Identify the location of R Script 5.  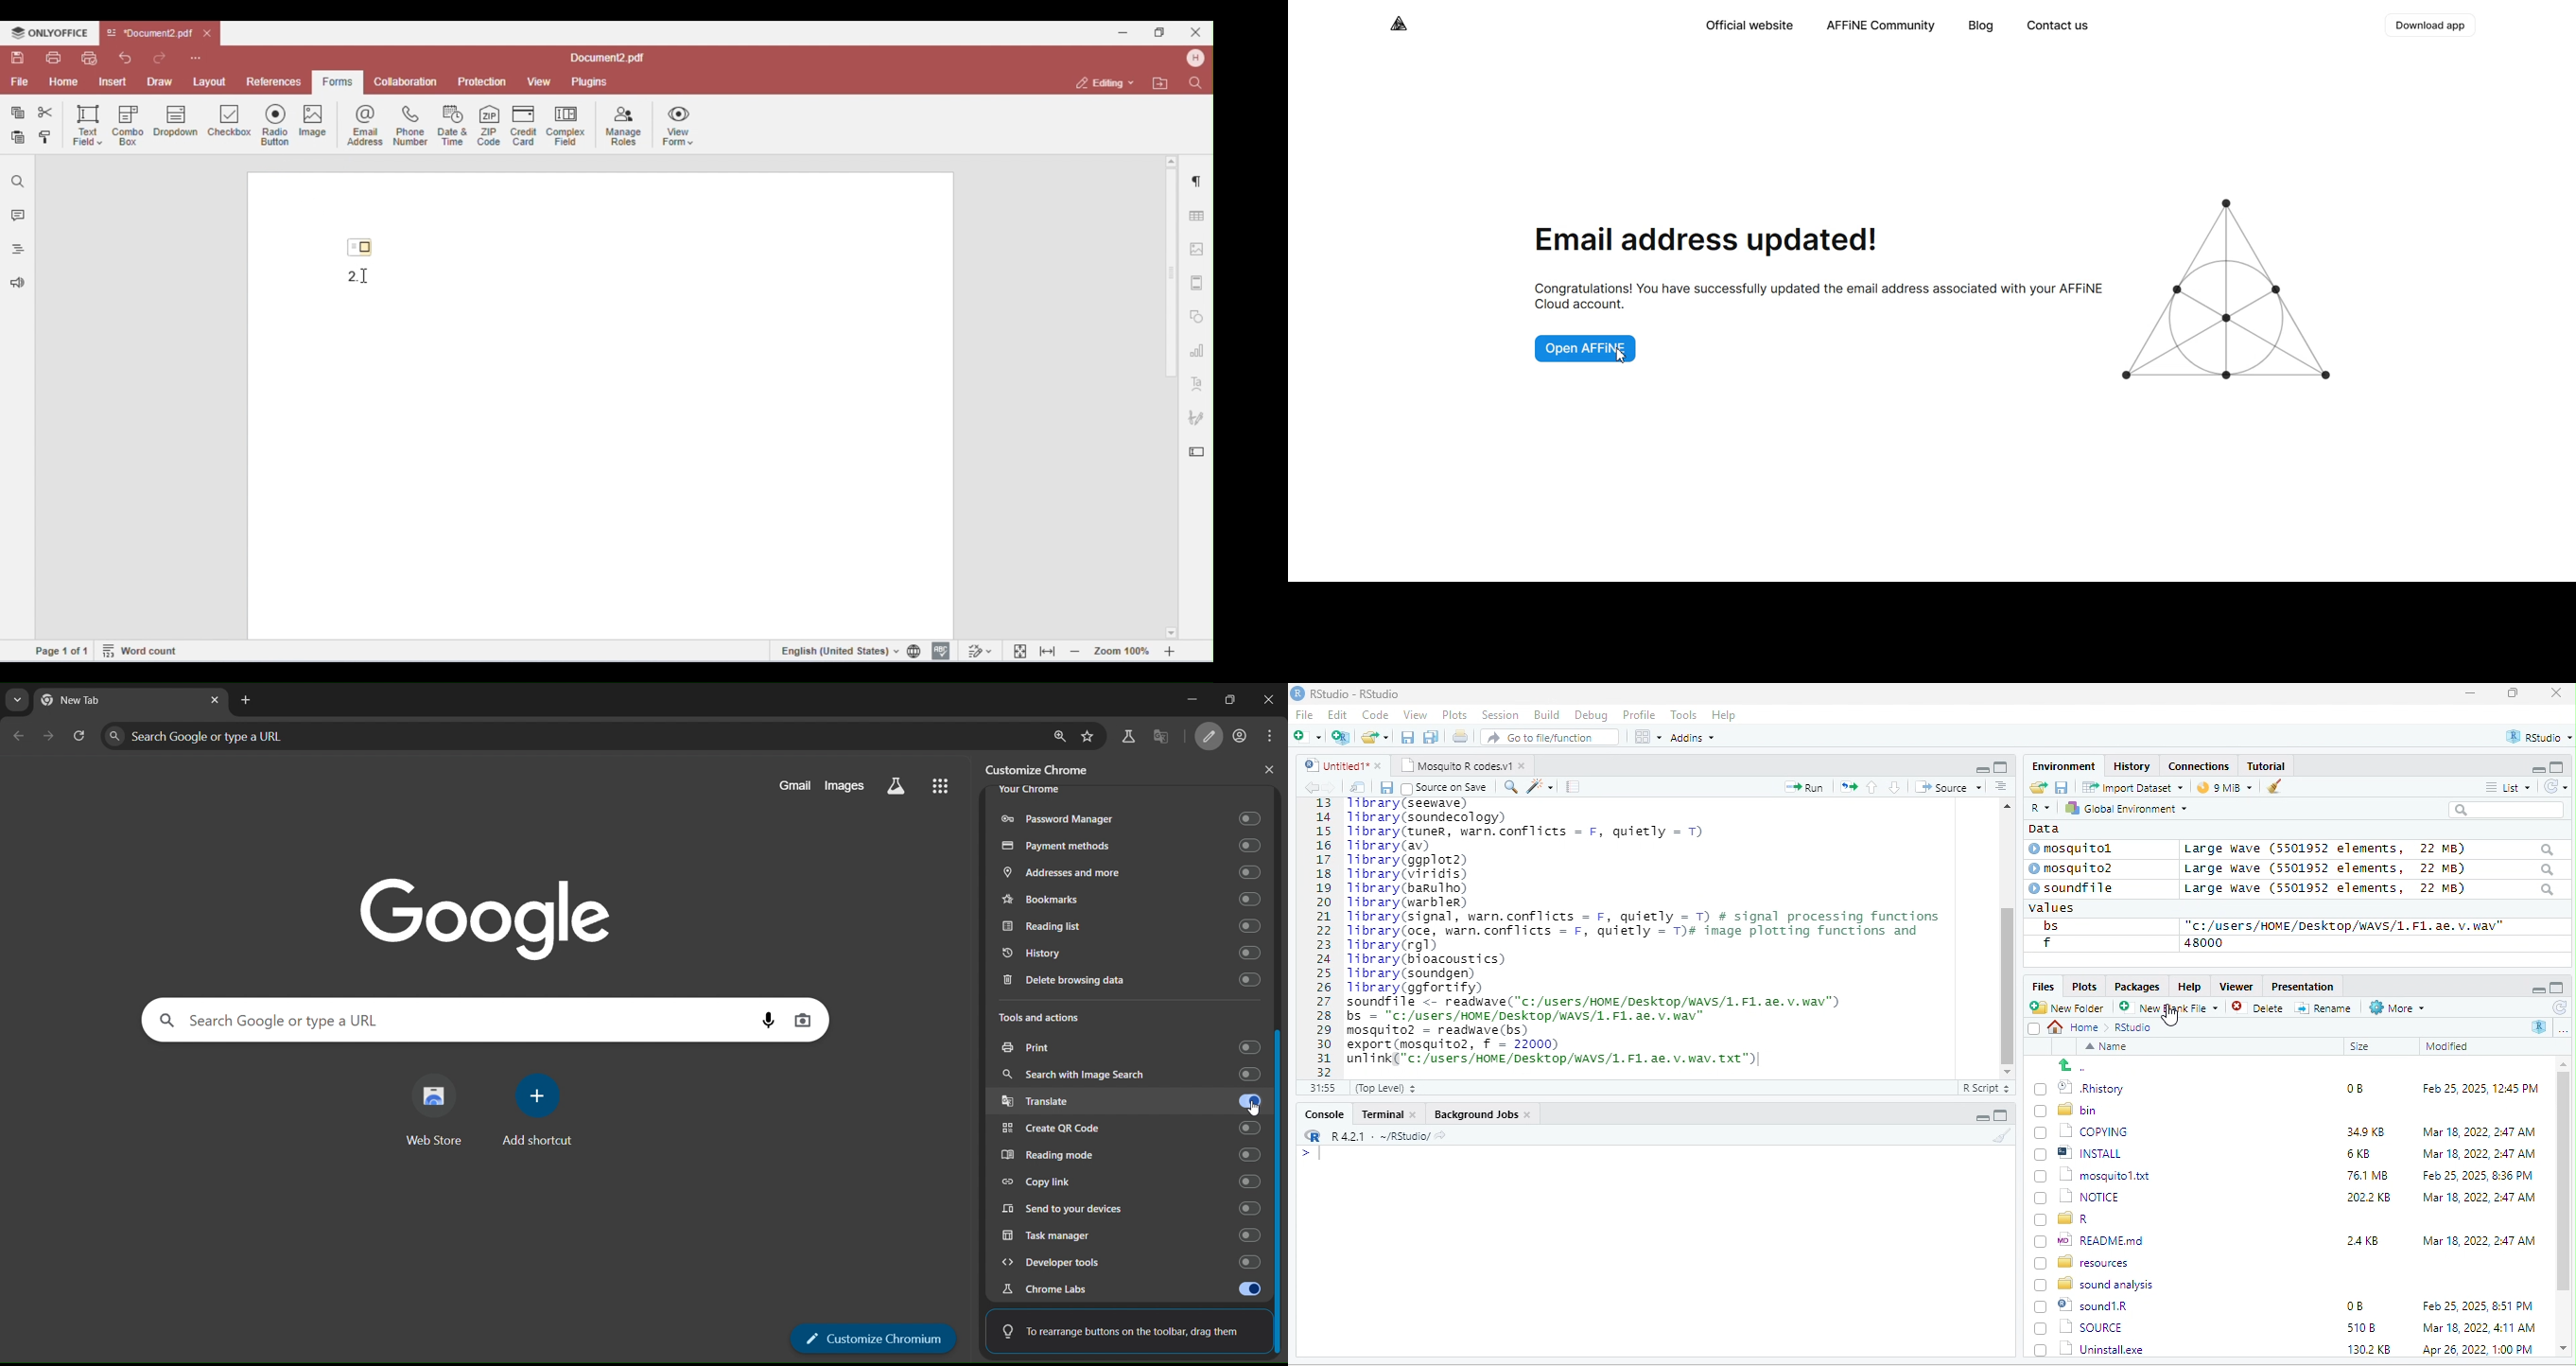
(1987, 1088).